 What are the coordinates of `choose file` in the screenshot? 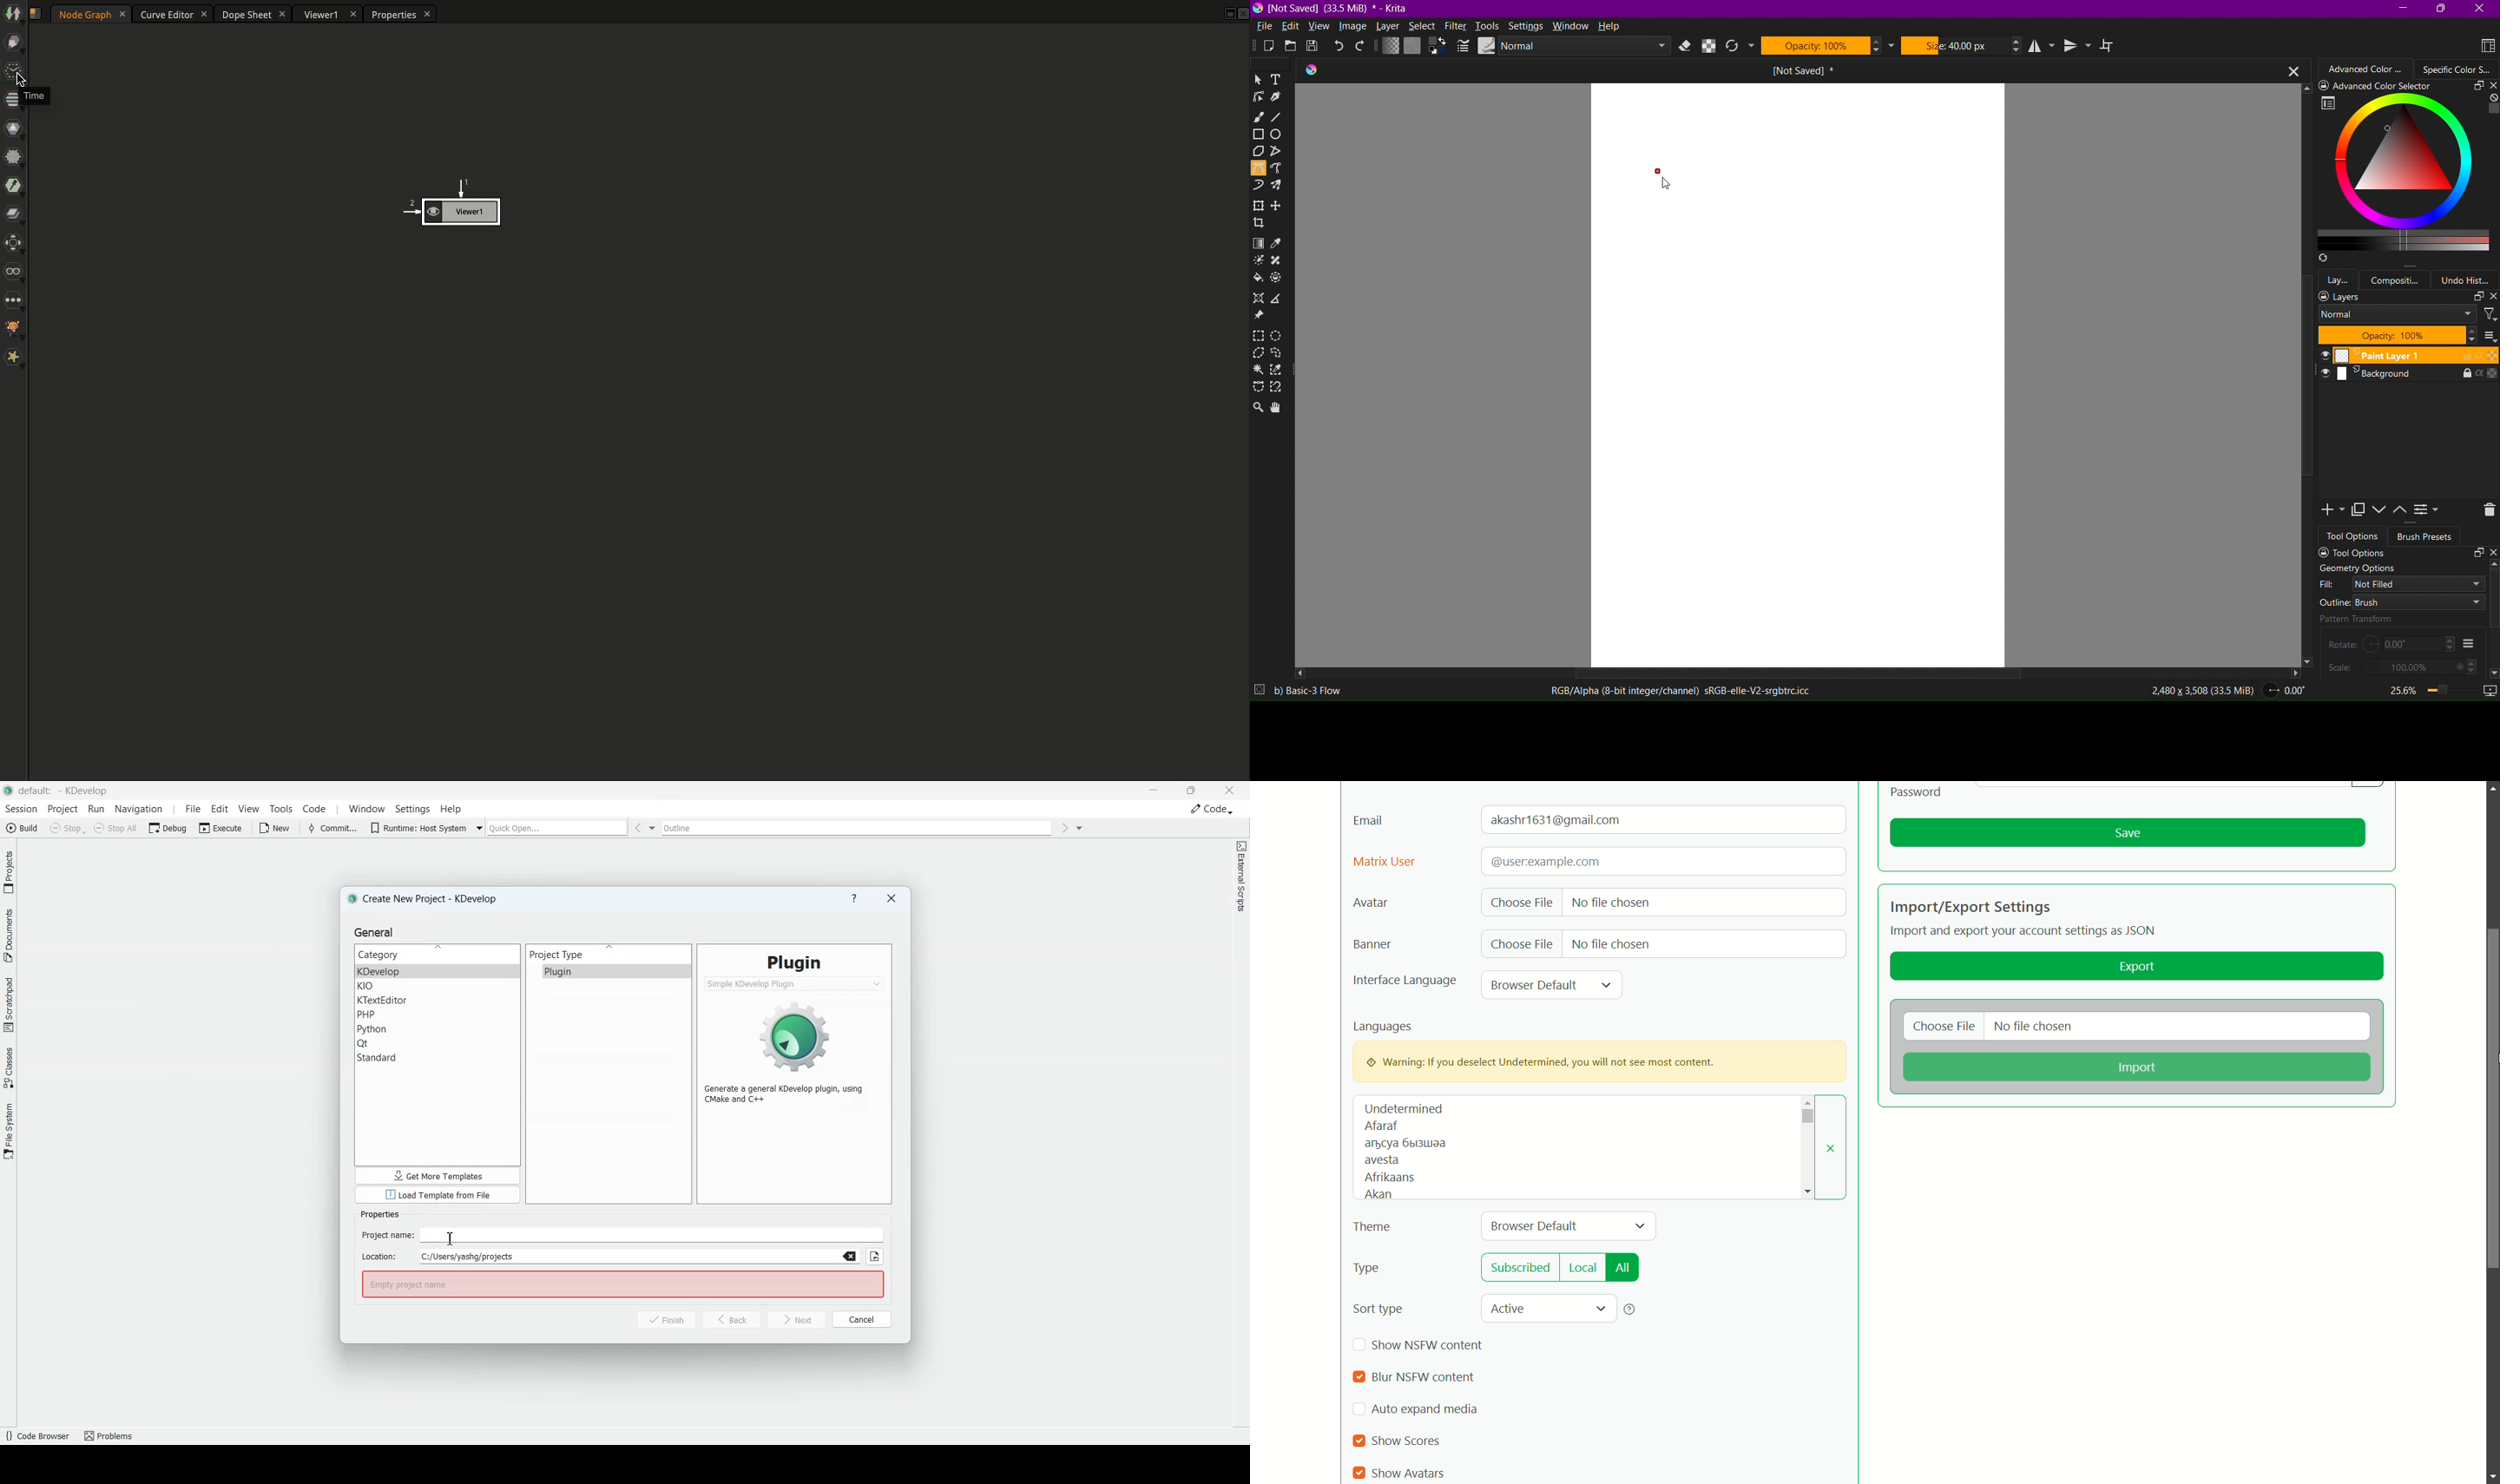 It's located at (1523, 944).